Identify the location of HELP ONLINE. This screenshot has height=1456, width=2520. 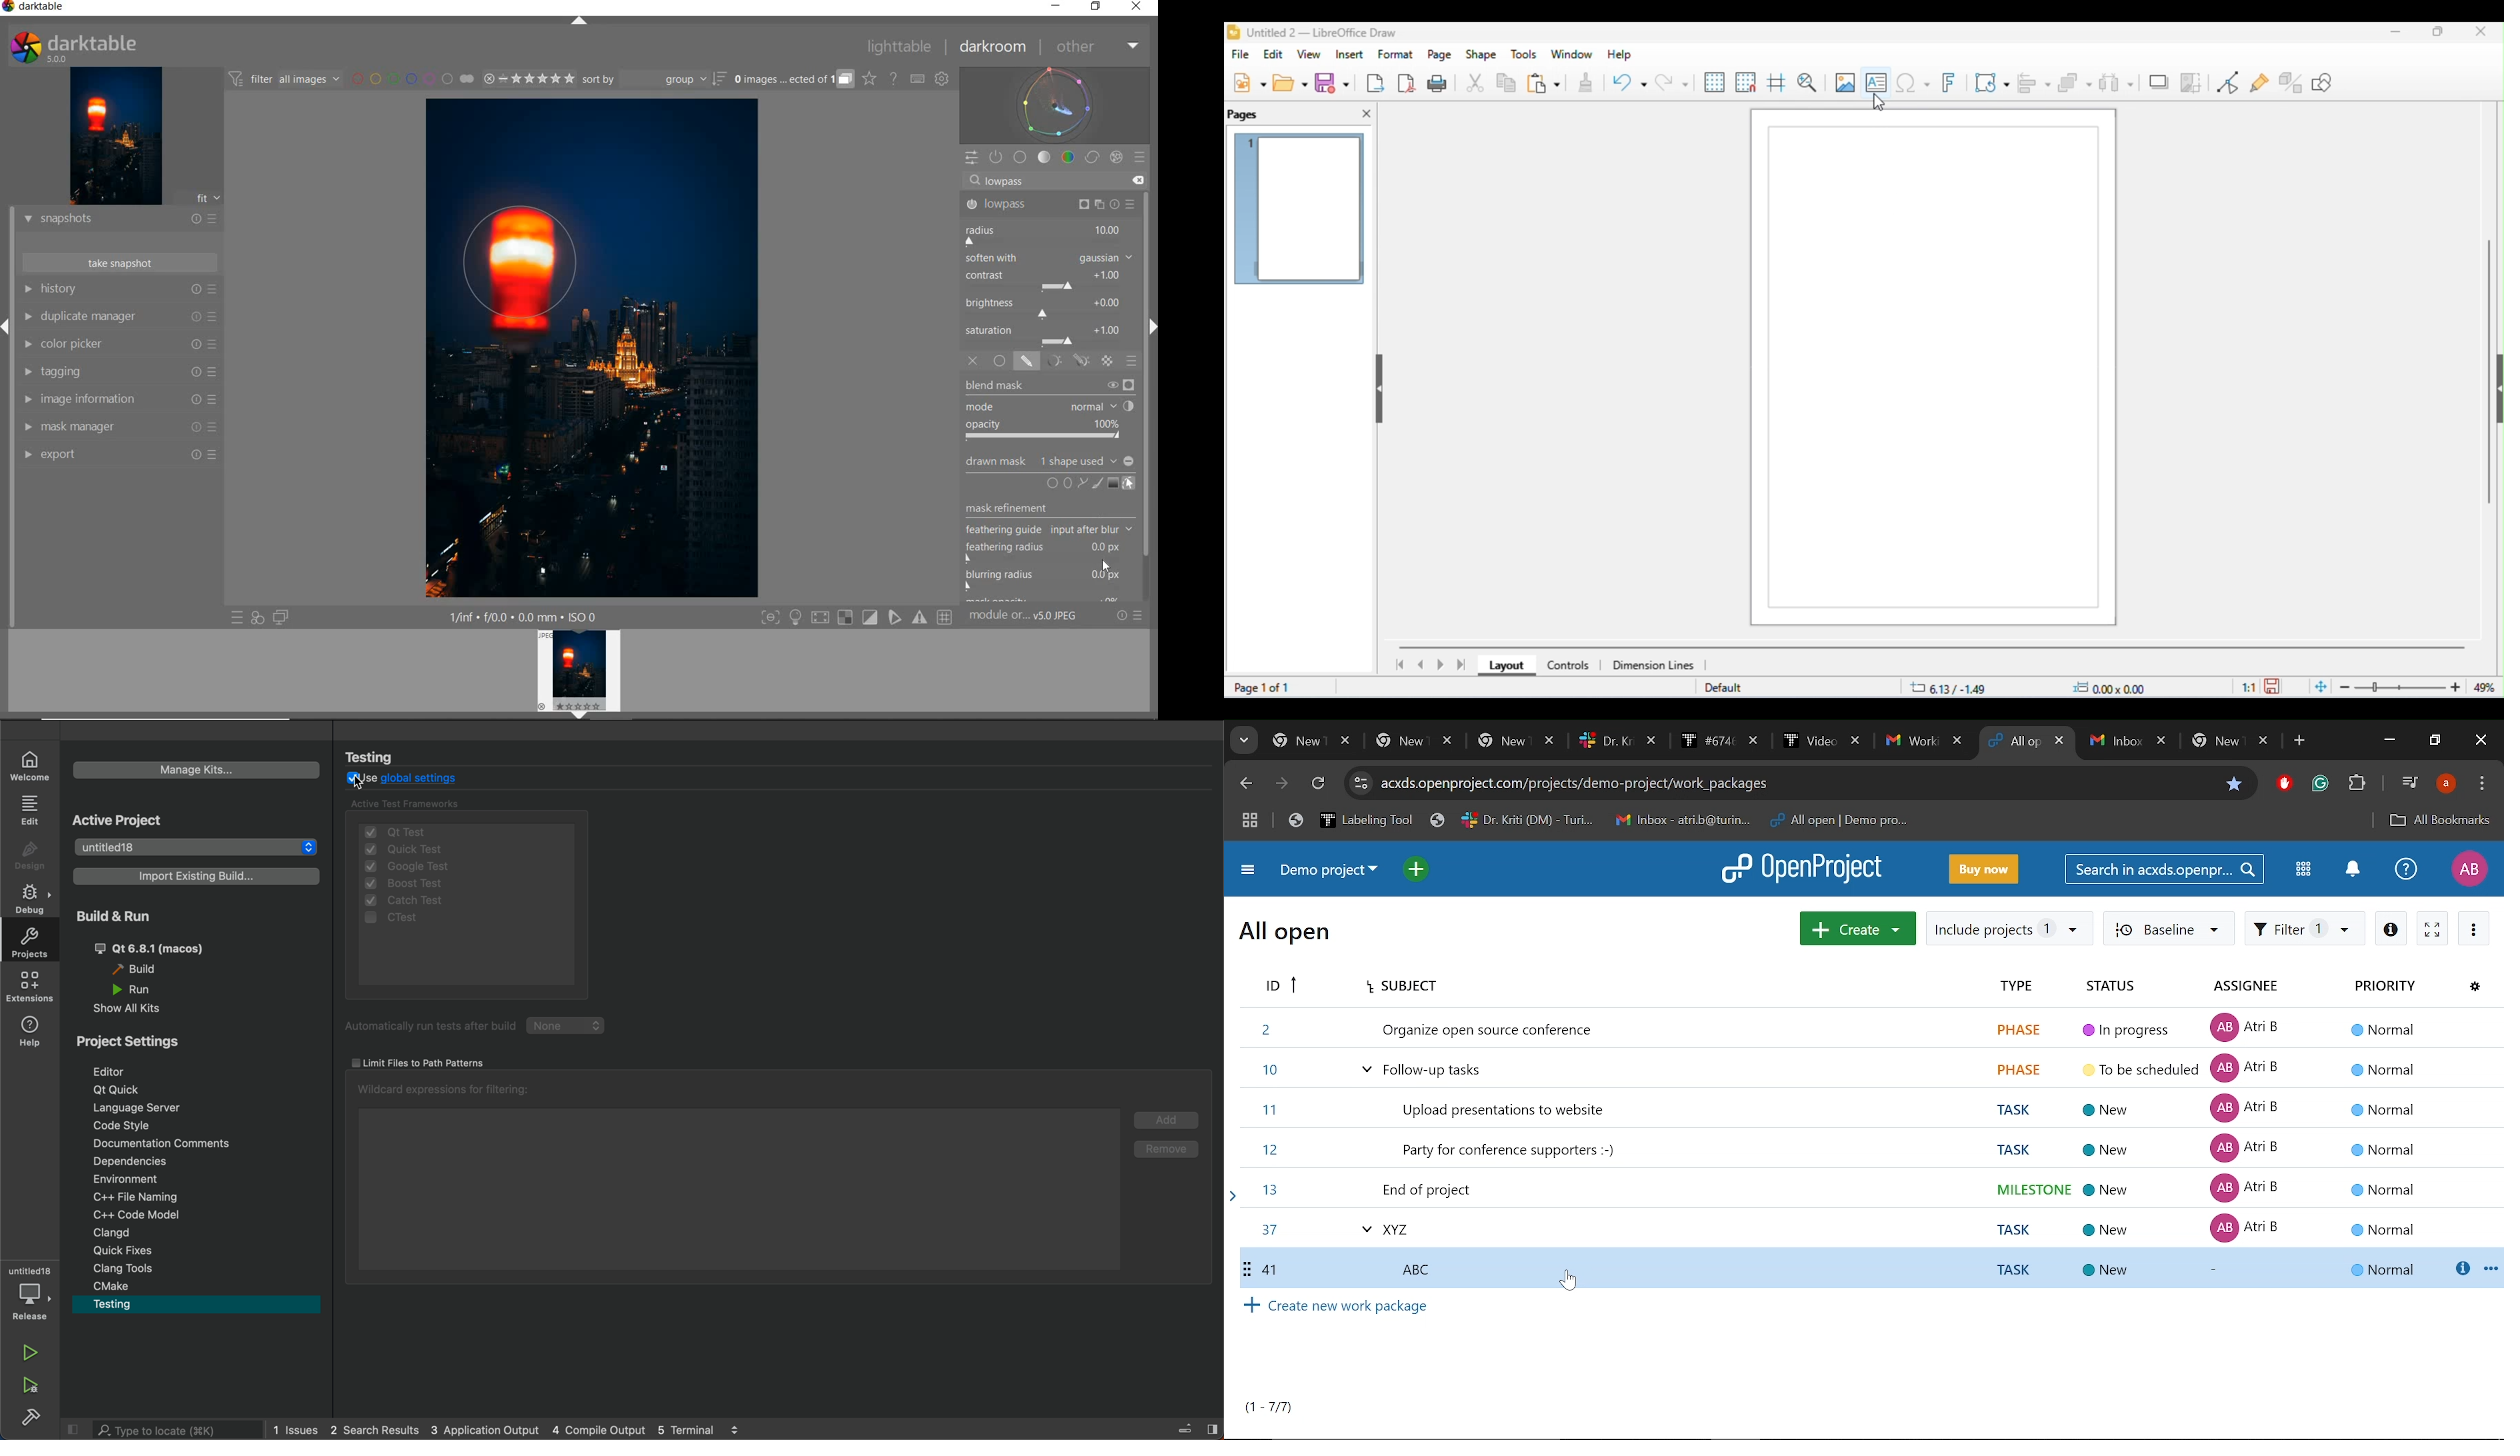
(893, 78).